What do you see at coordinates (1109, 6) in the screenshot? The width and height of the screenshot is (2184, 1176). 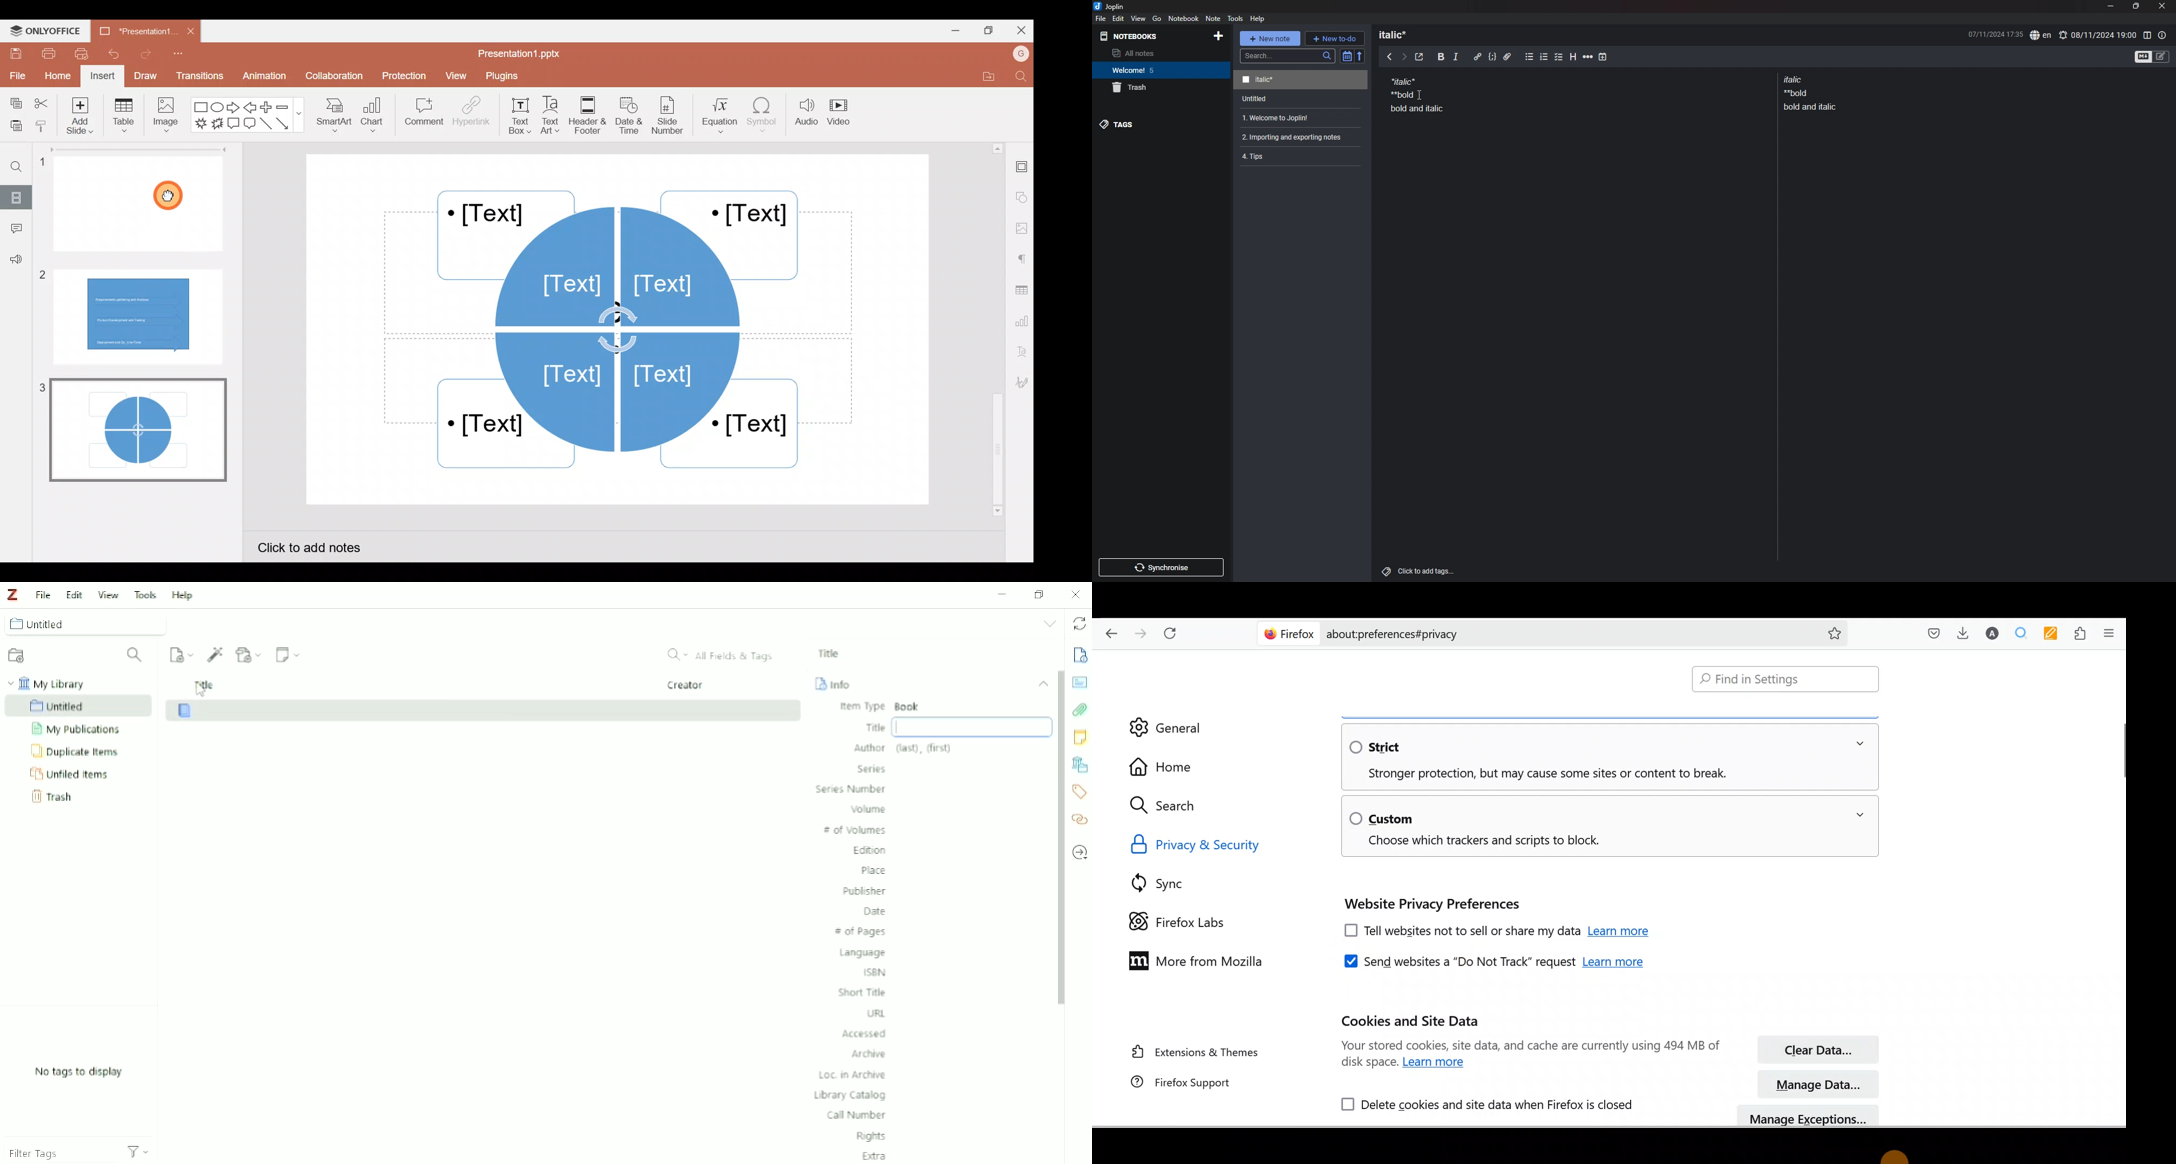 I see `joplin` at bounding box center [1109, 6].